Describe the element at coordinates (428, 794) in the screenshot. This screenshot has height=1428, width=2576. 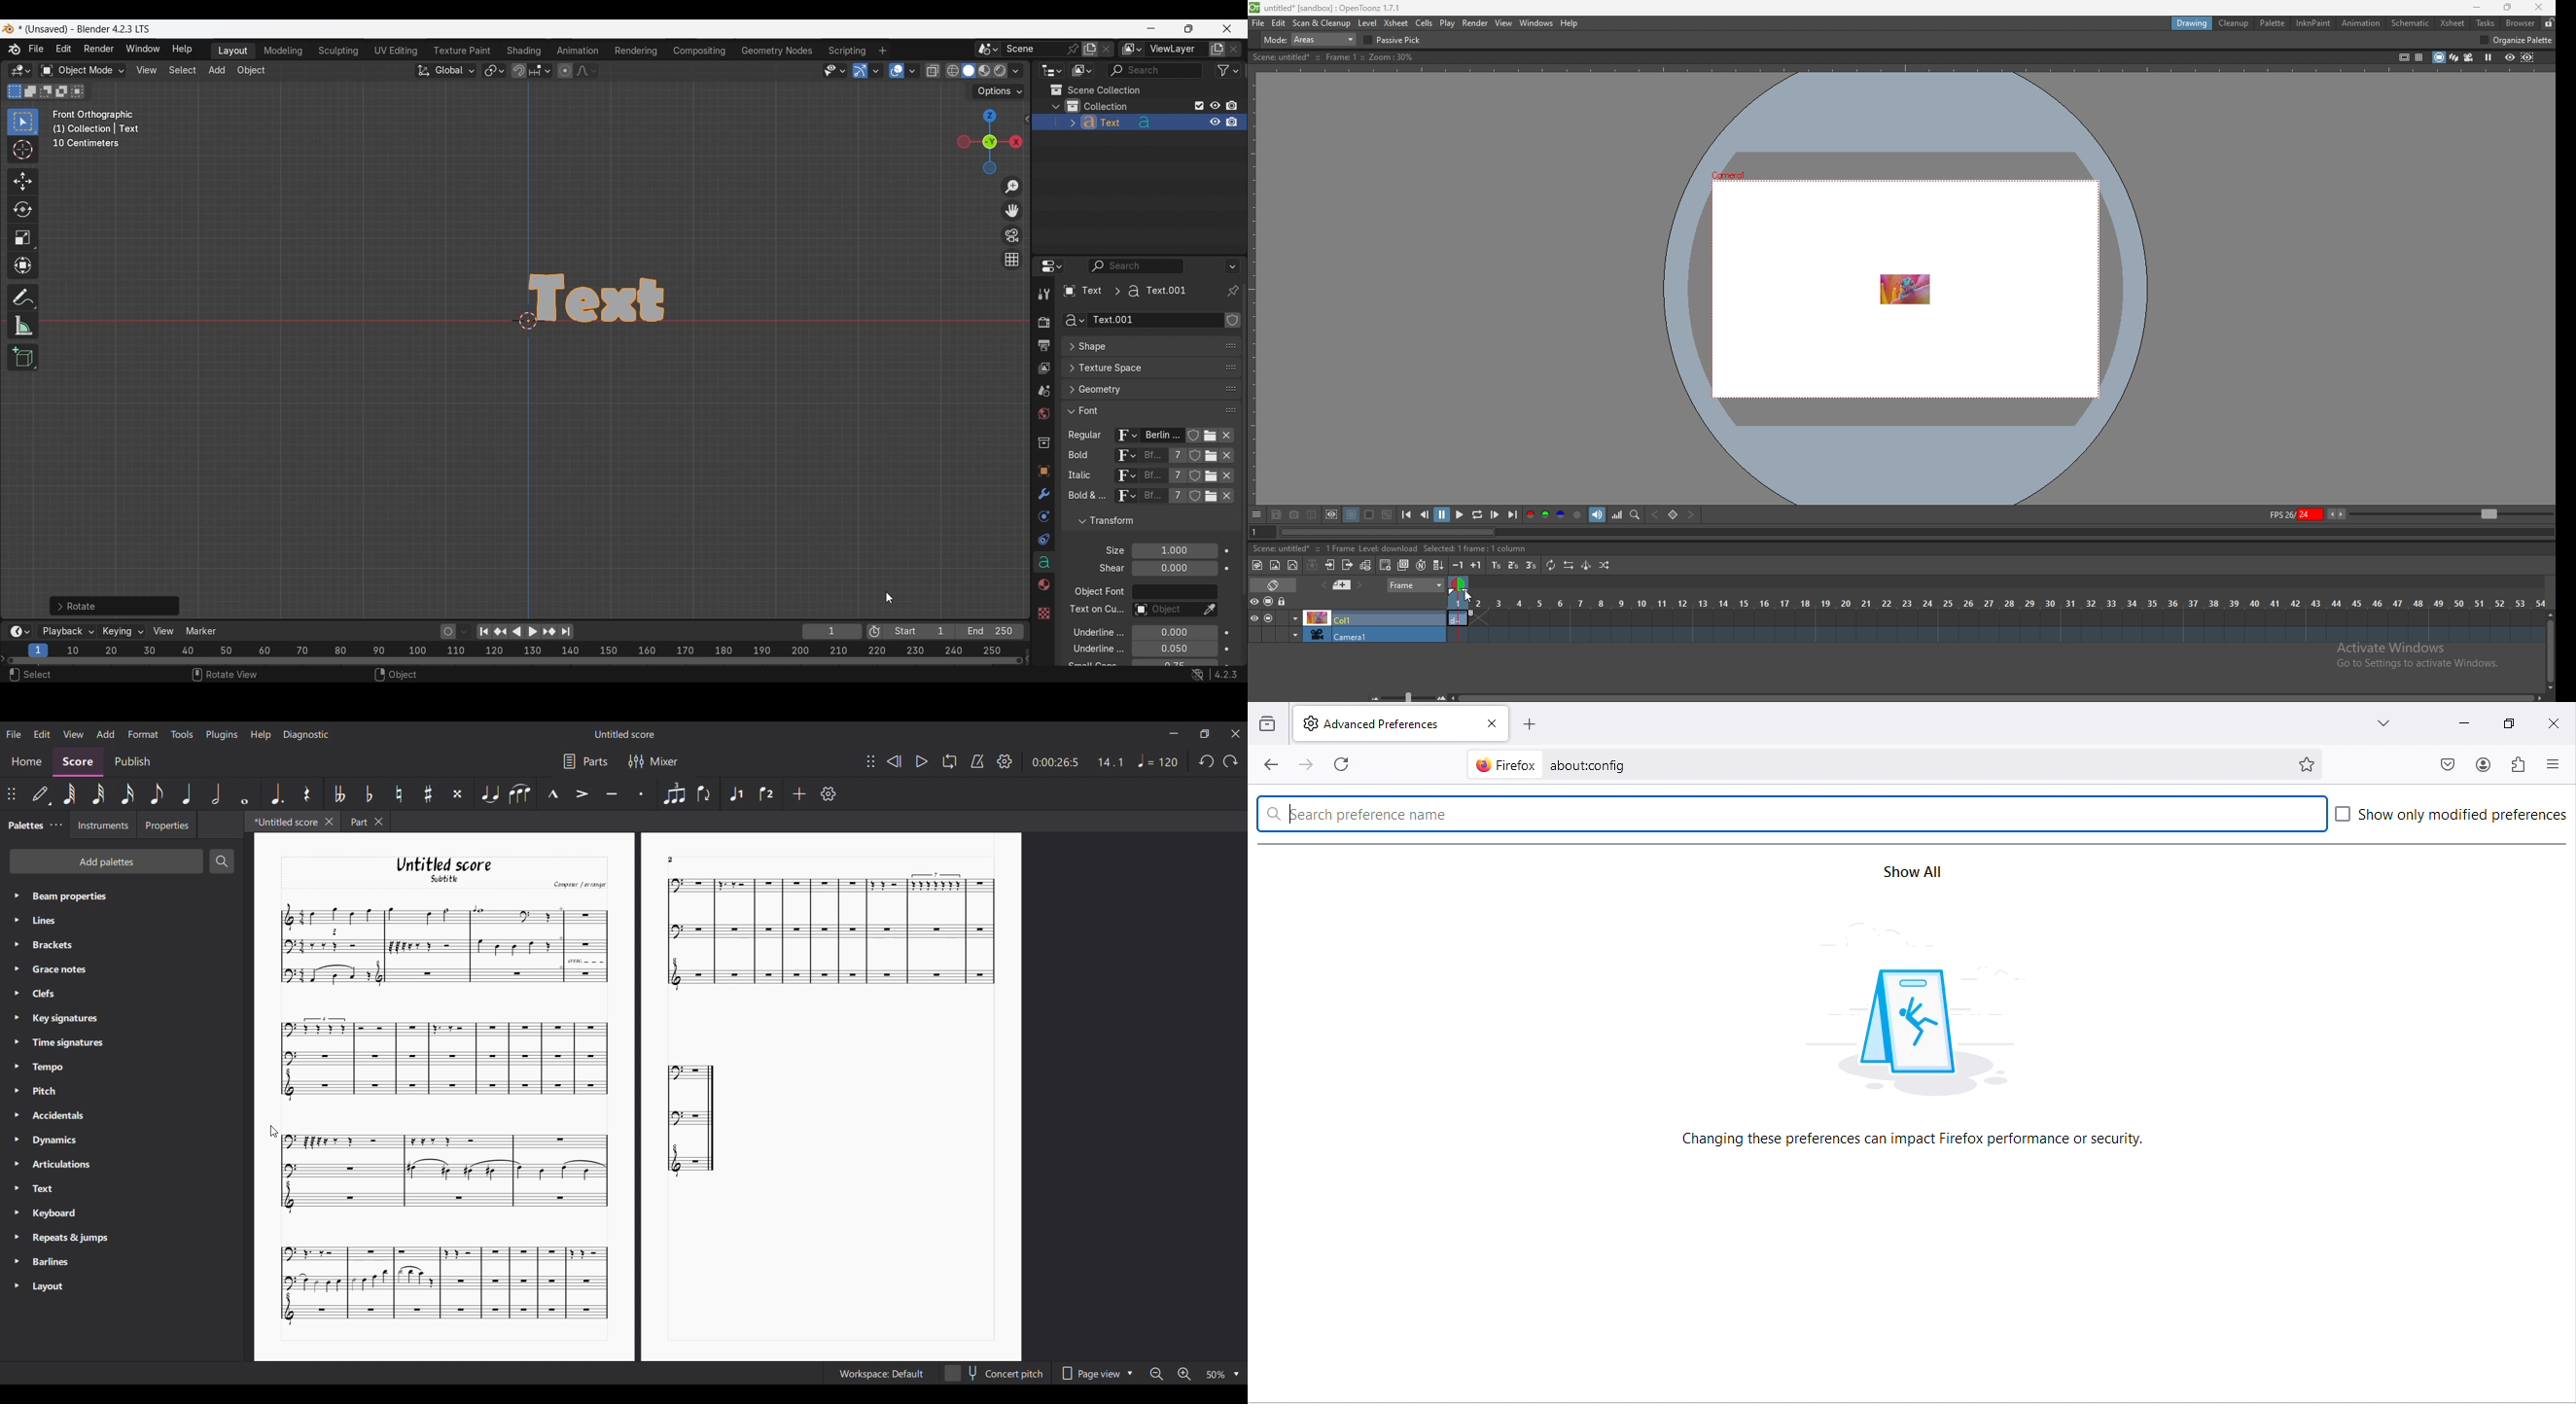
I see `Toggle sharp` at that location.